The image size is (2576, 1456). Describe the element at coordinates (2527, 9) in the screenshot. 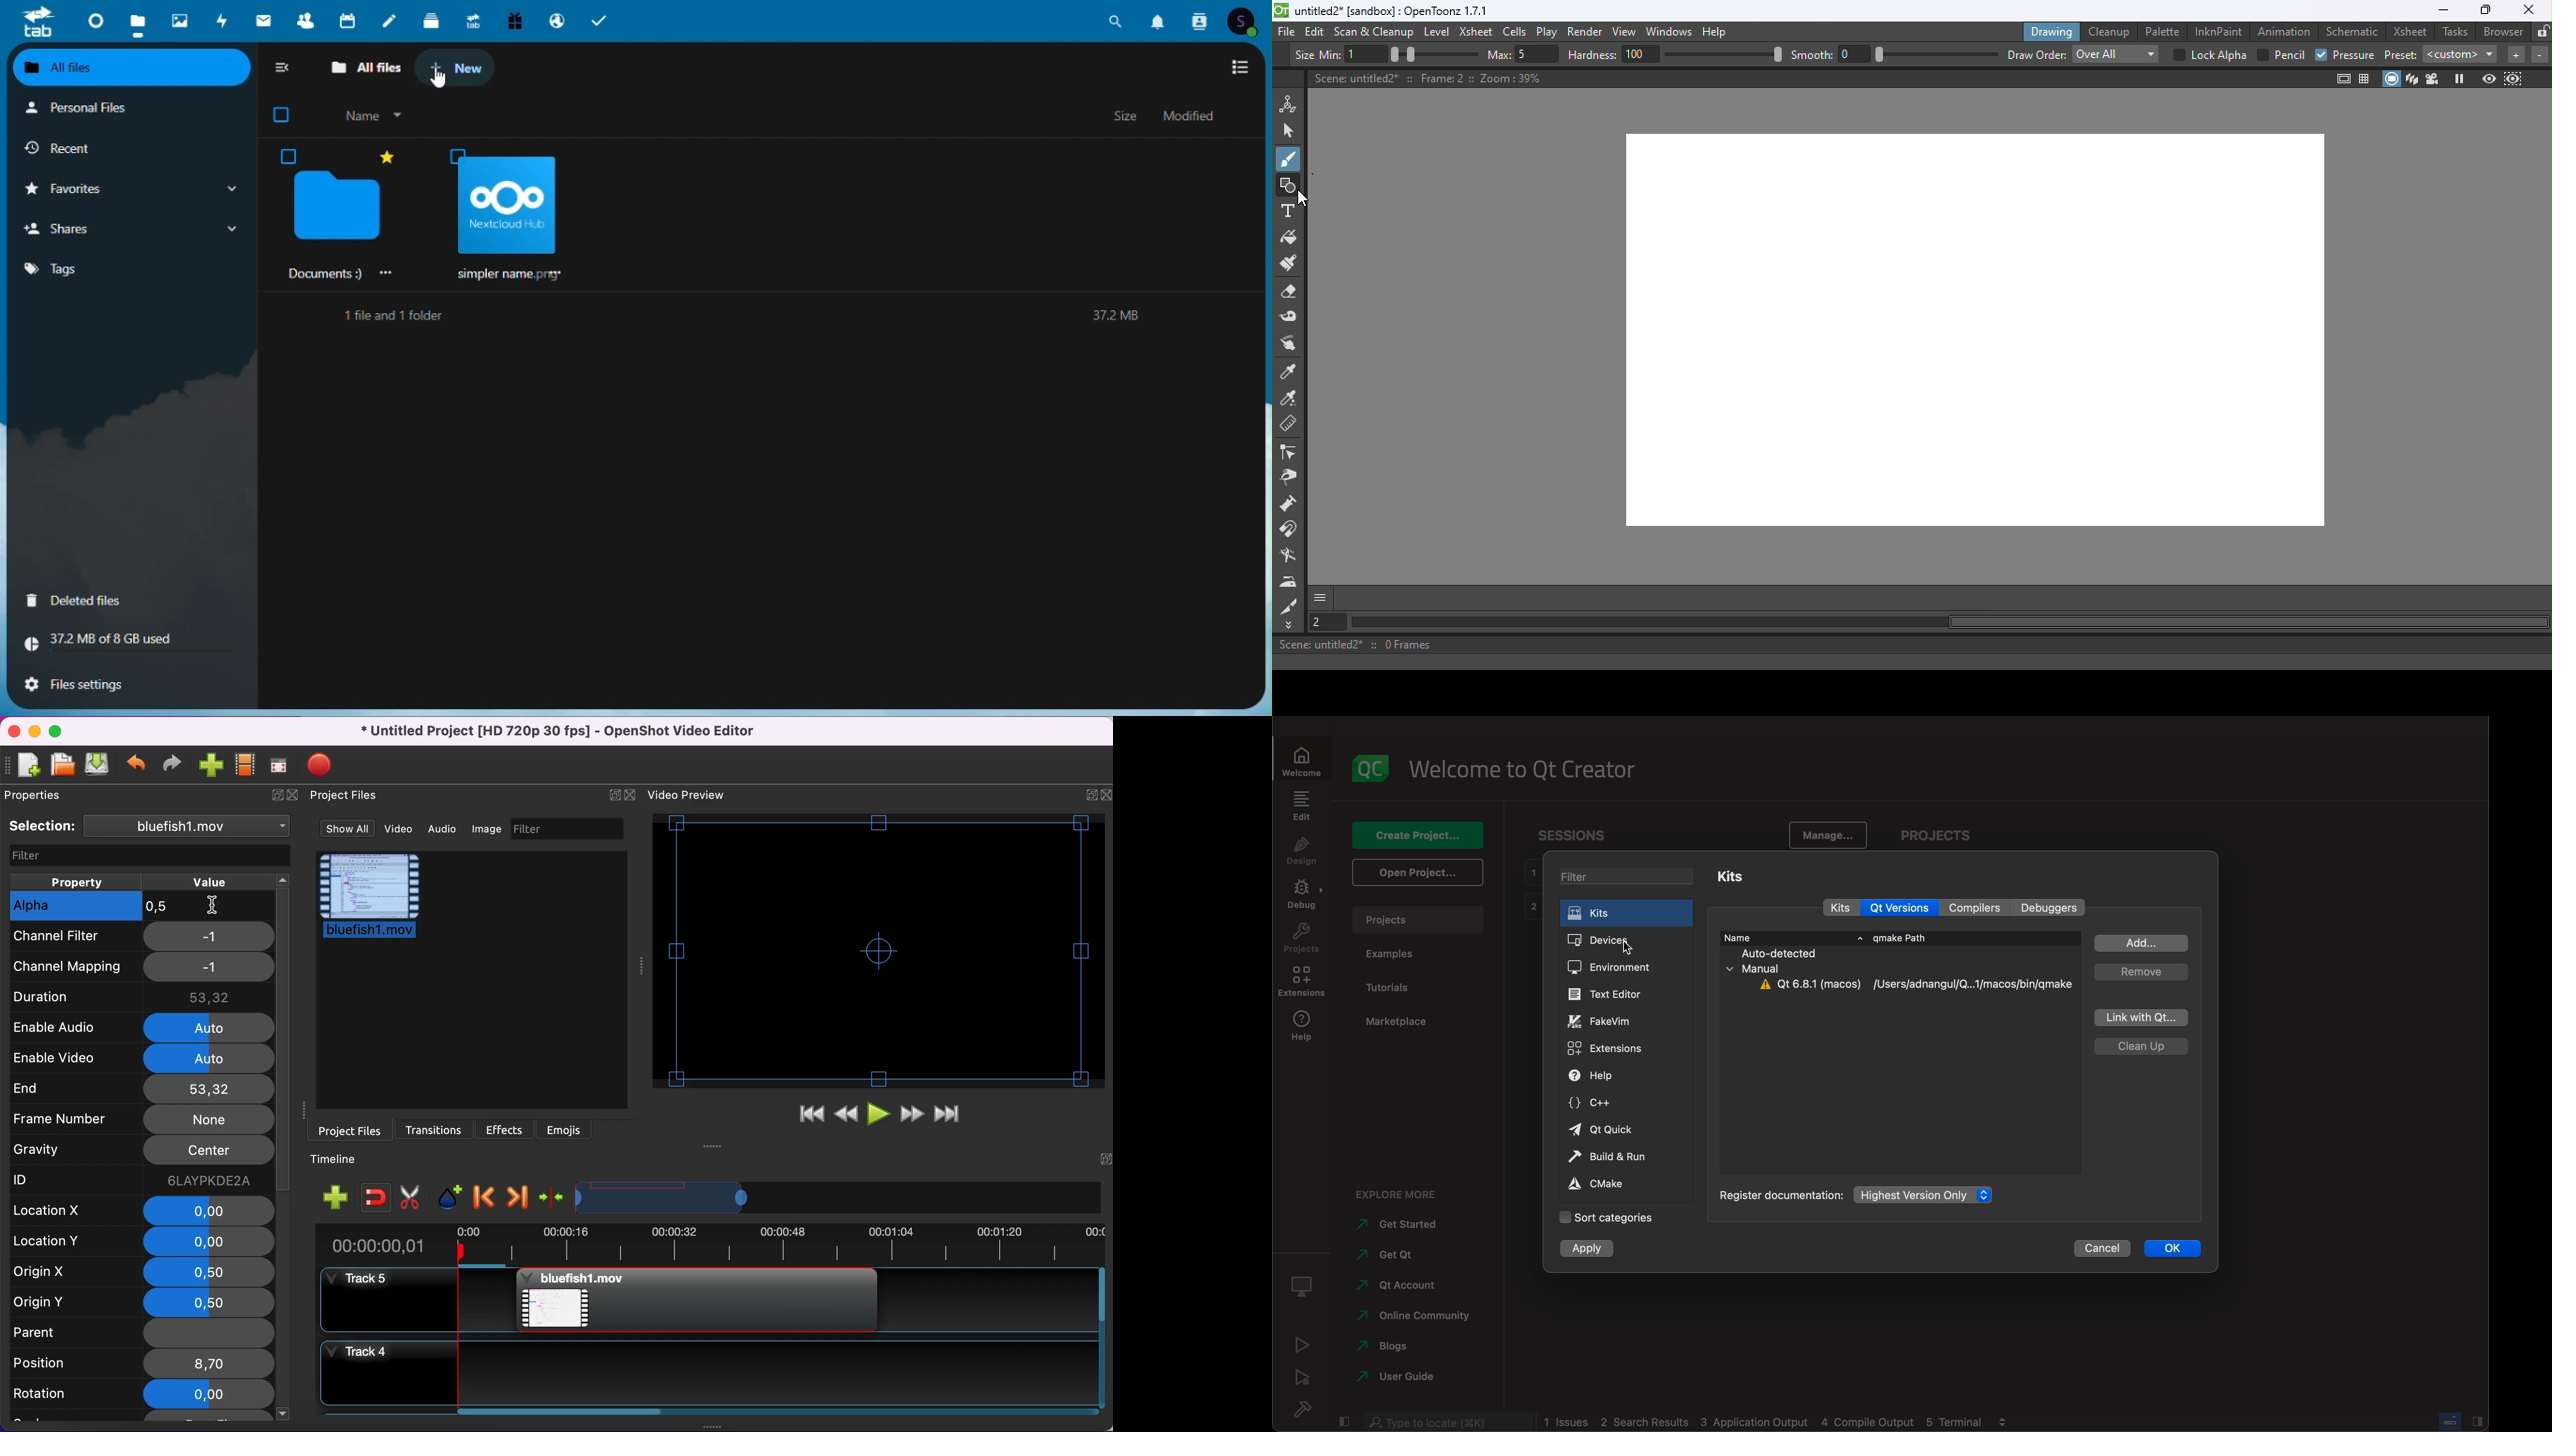

I see `Close` at that location.